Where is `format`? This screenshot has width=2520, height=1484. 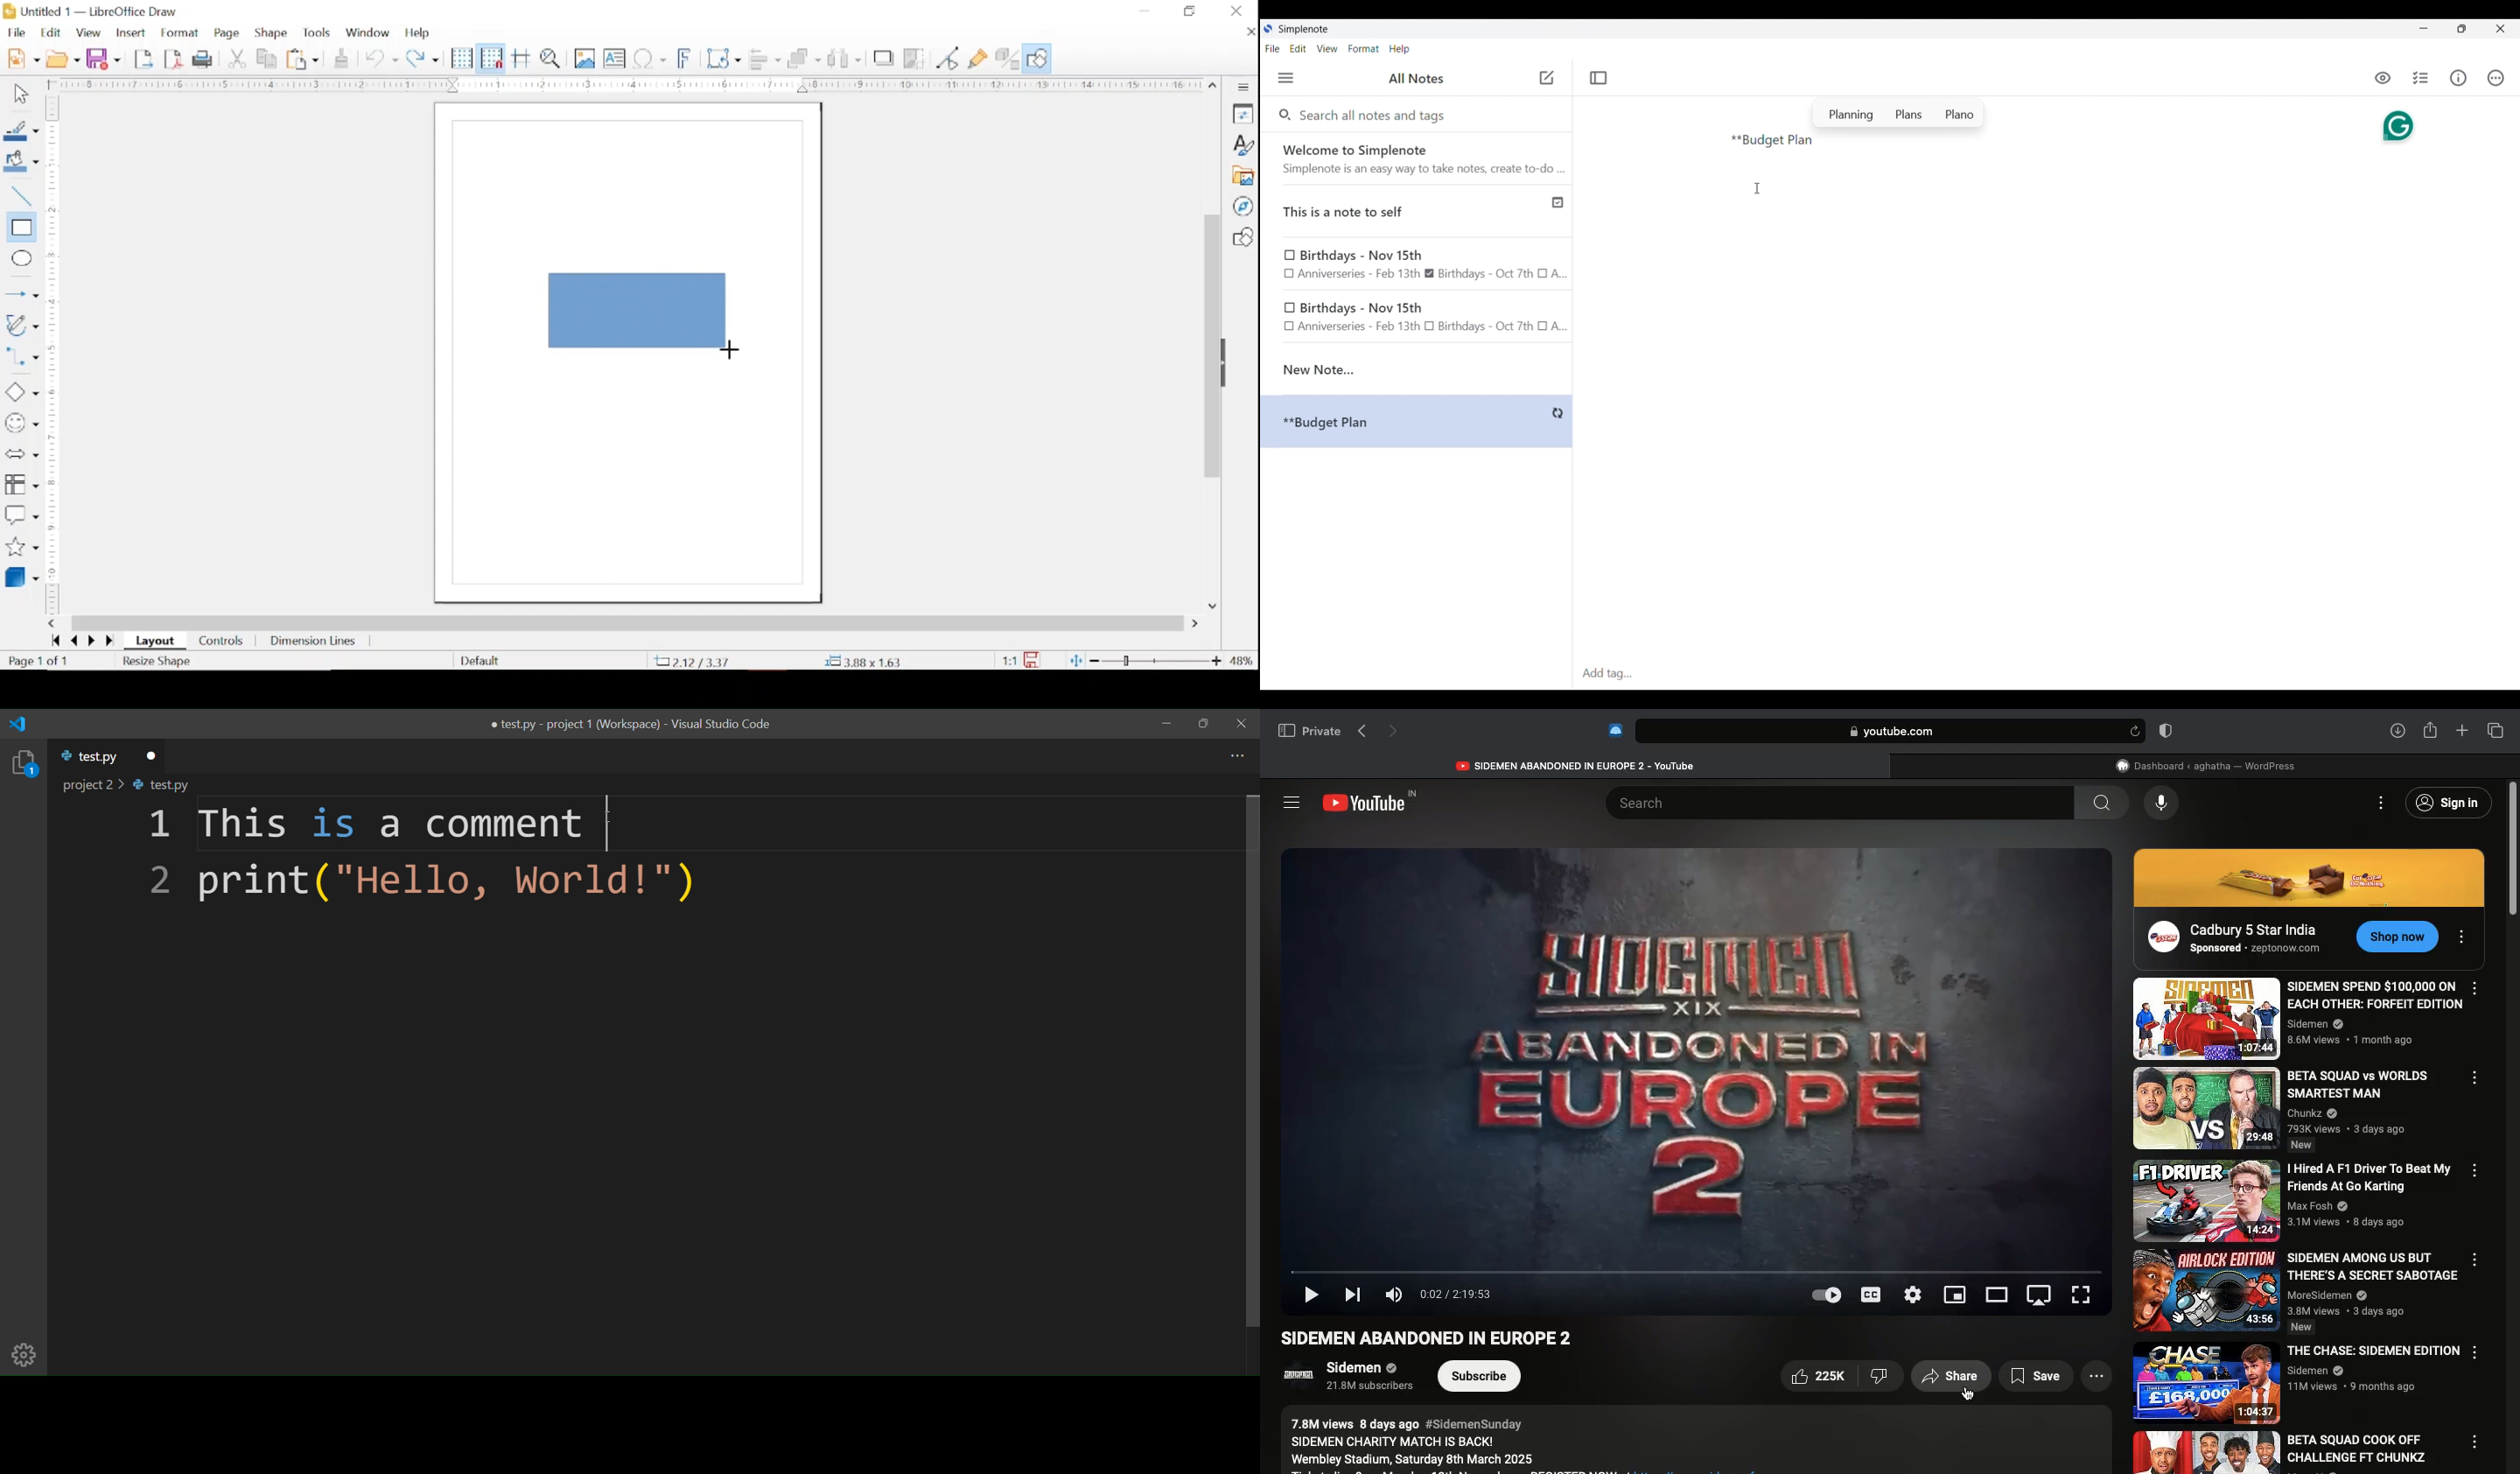 format is located at coordinates (181, 33).